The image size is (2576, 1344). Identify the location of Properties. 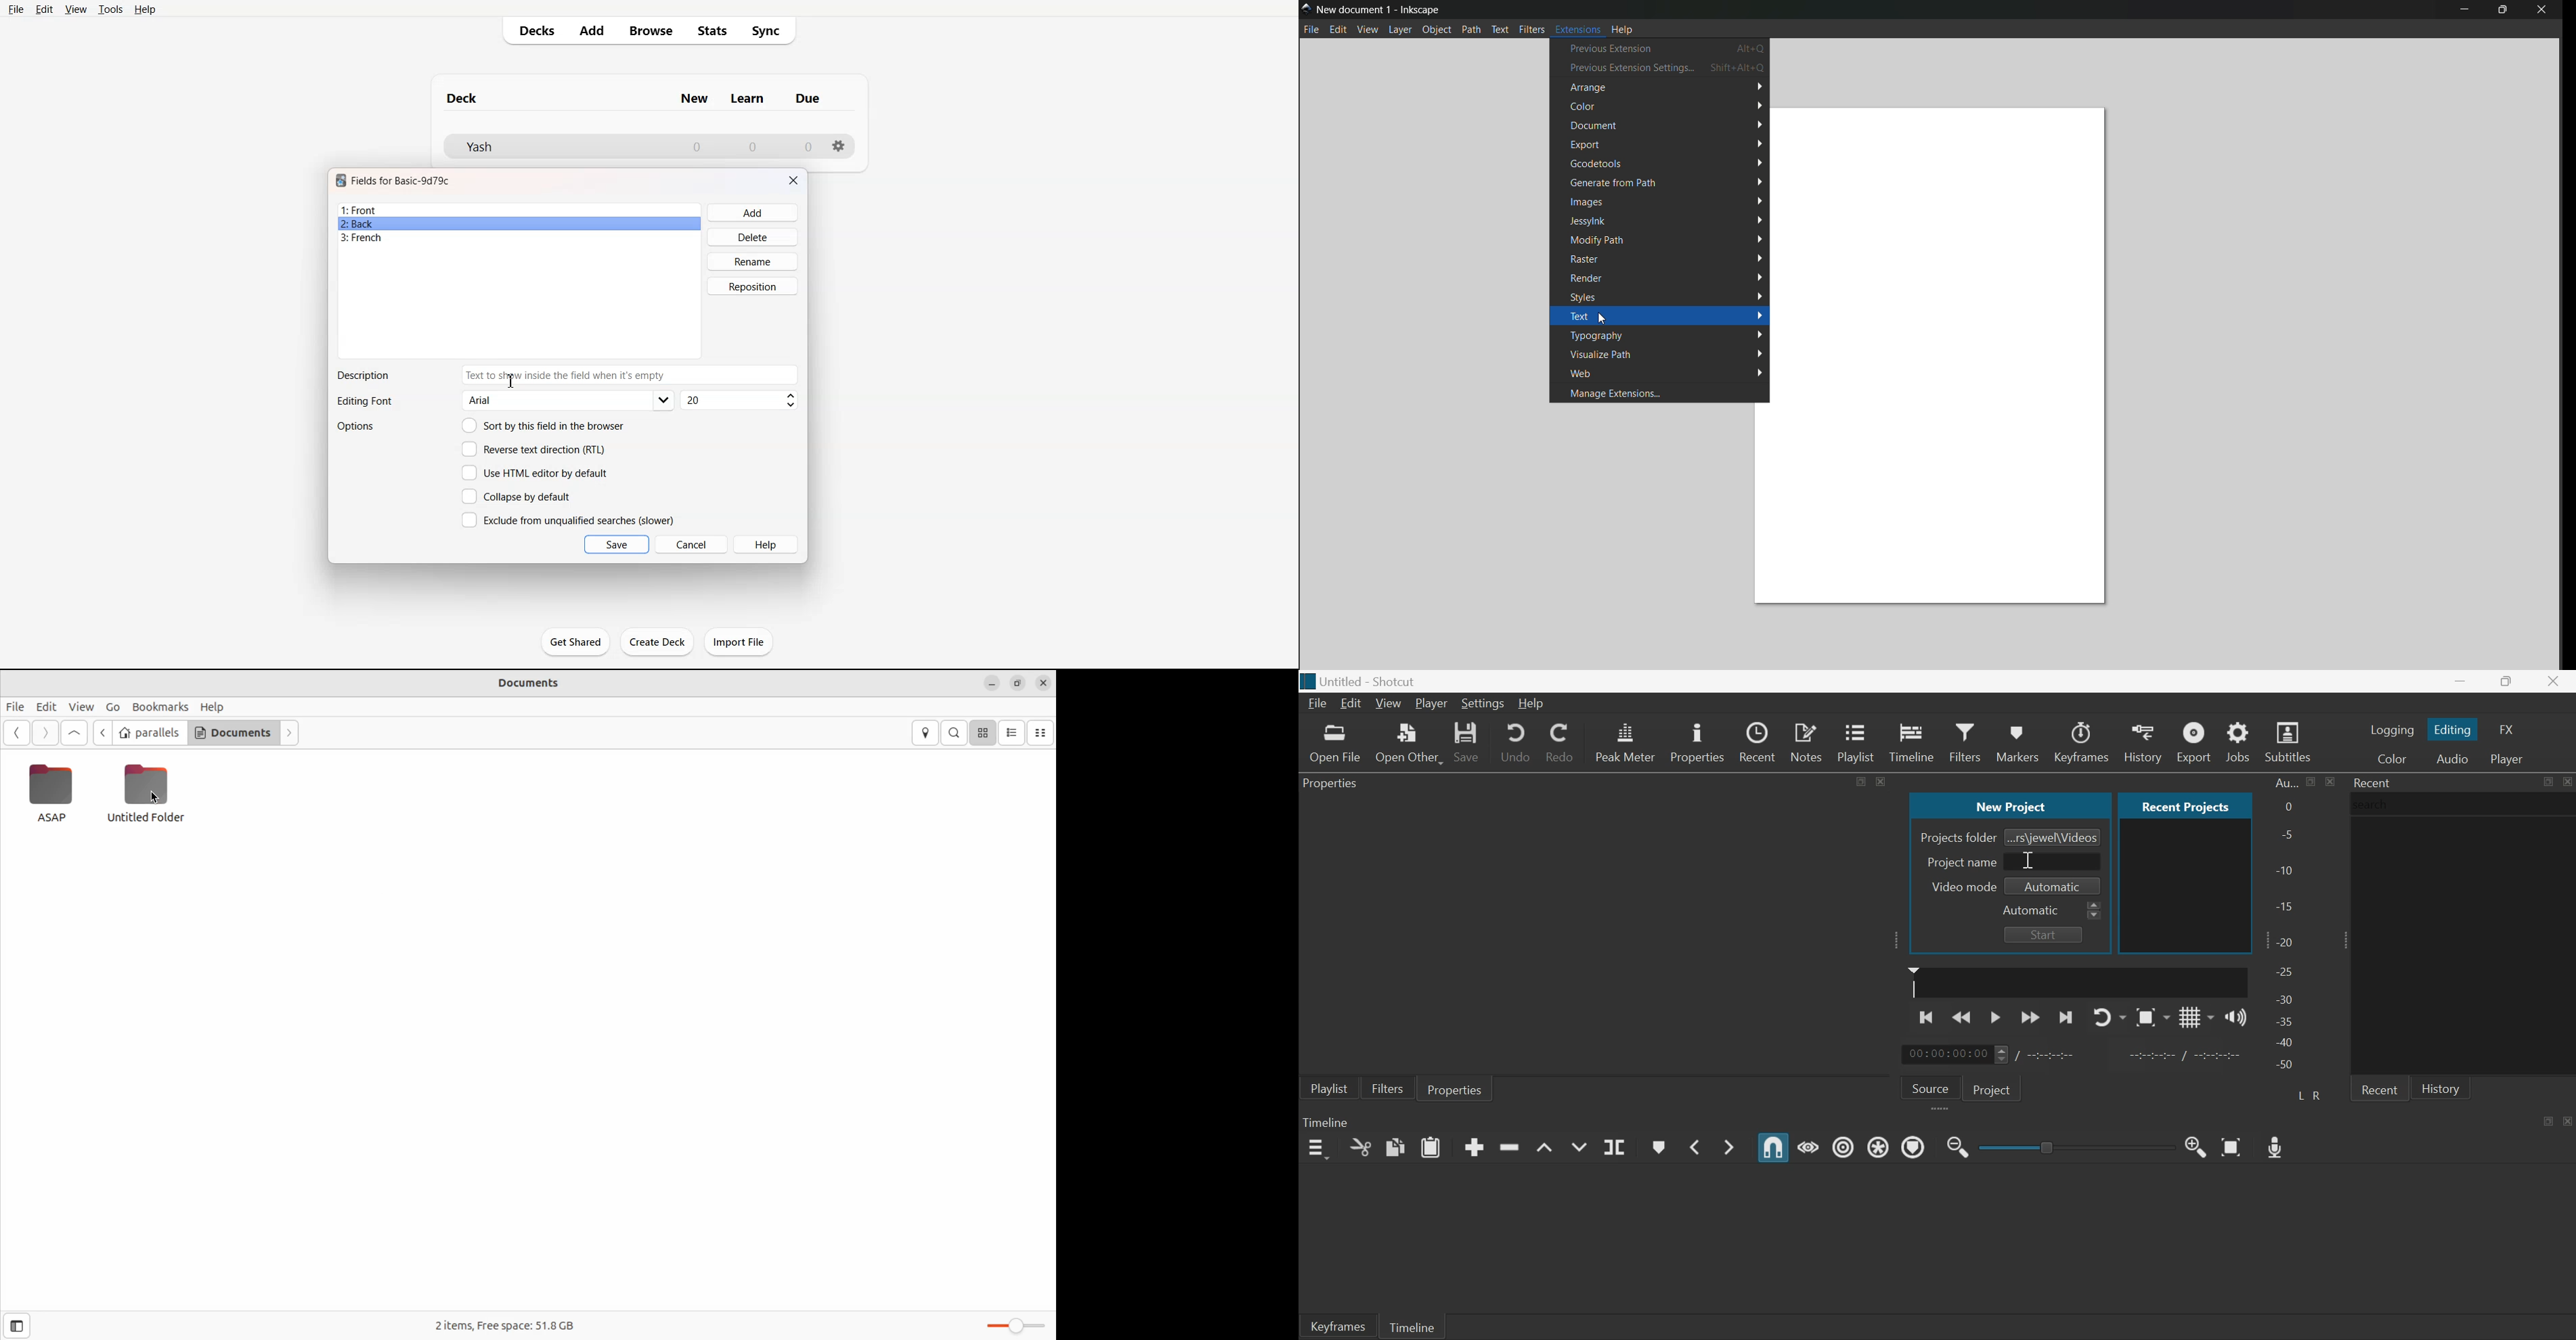
(1455, 1088).